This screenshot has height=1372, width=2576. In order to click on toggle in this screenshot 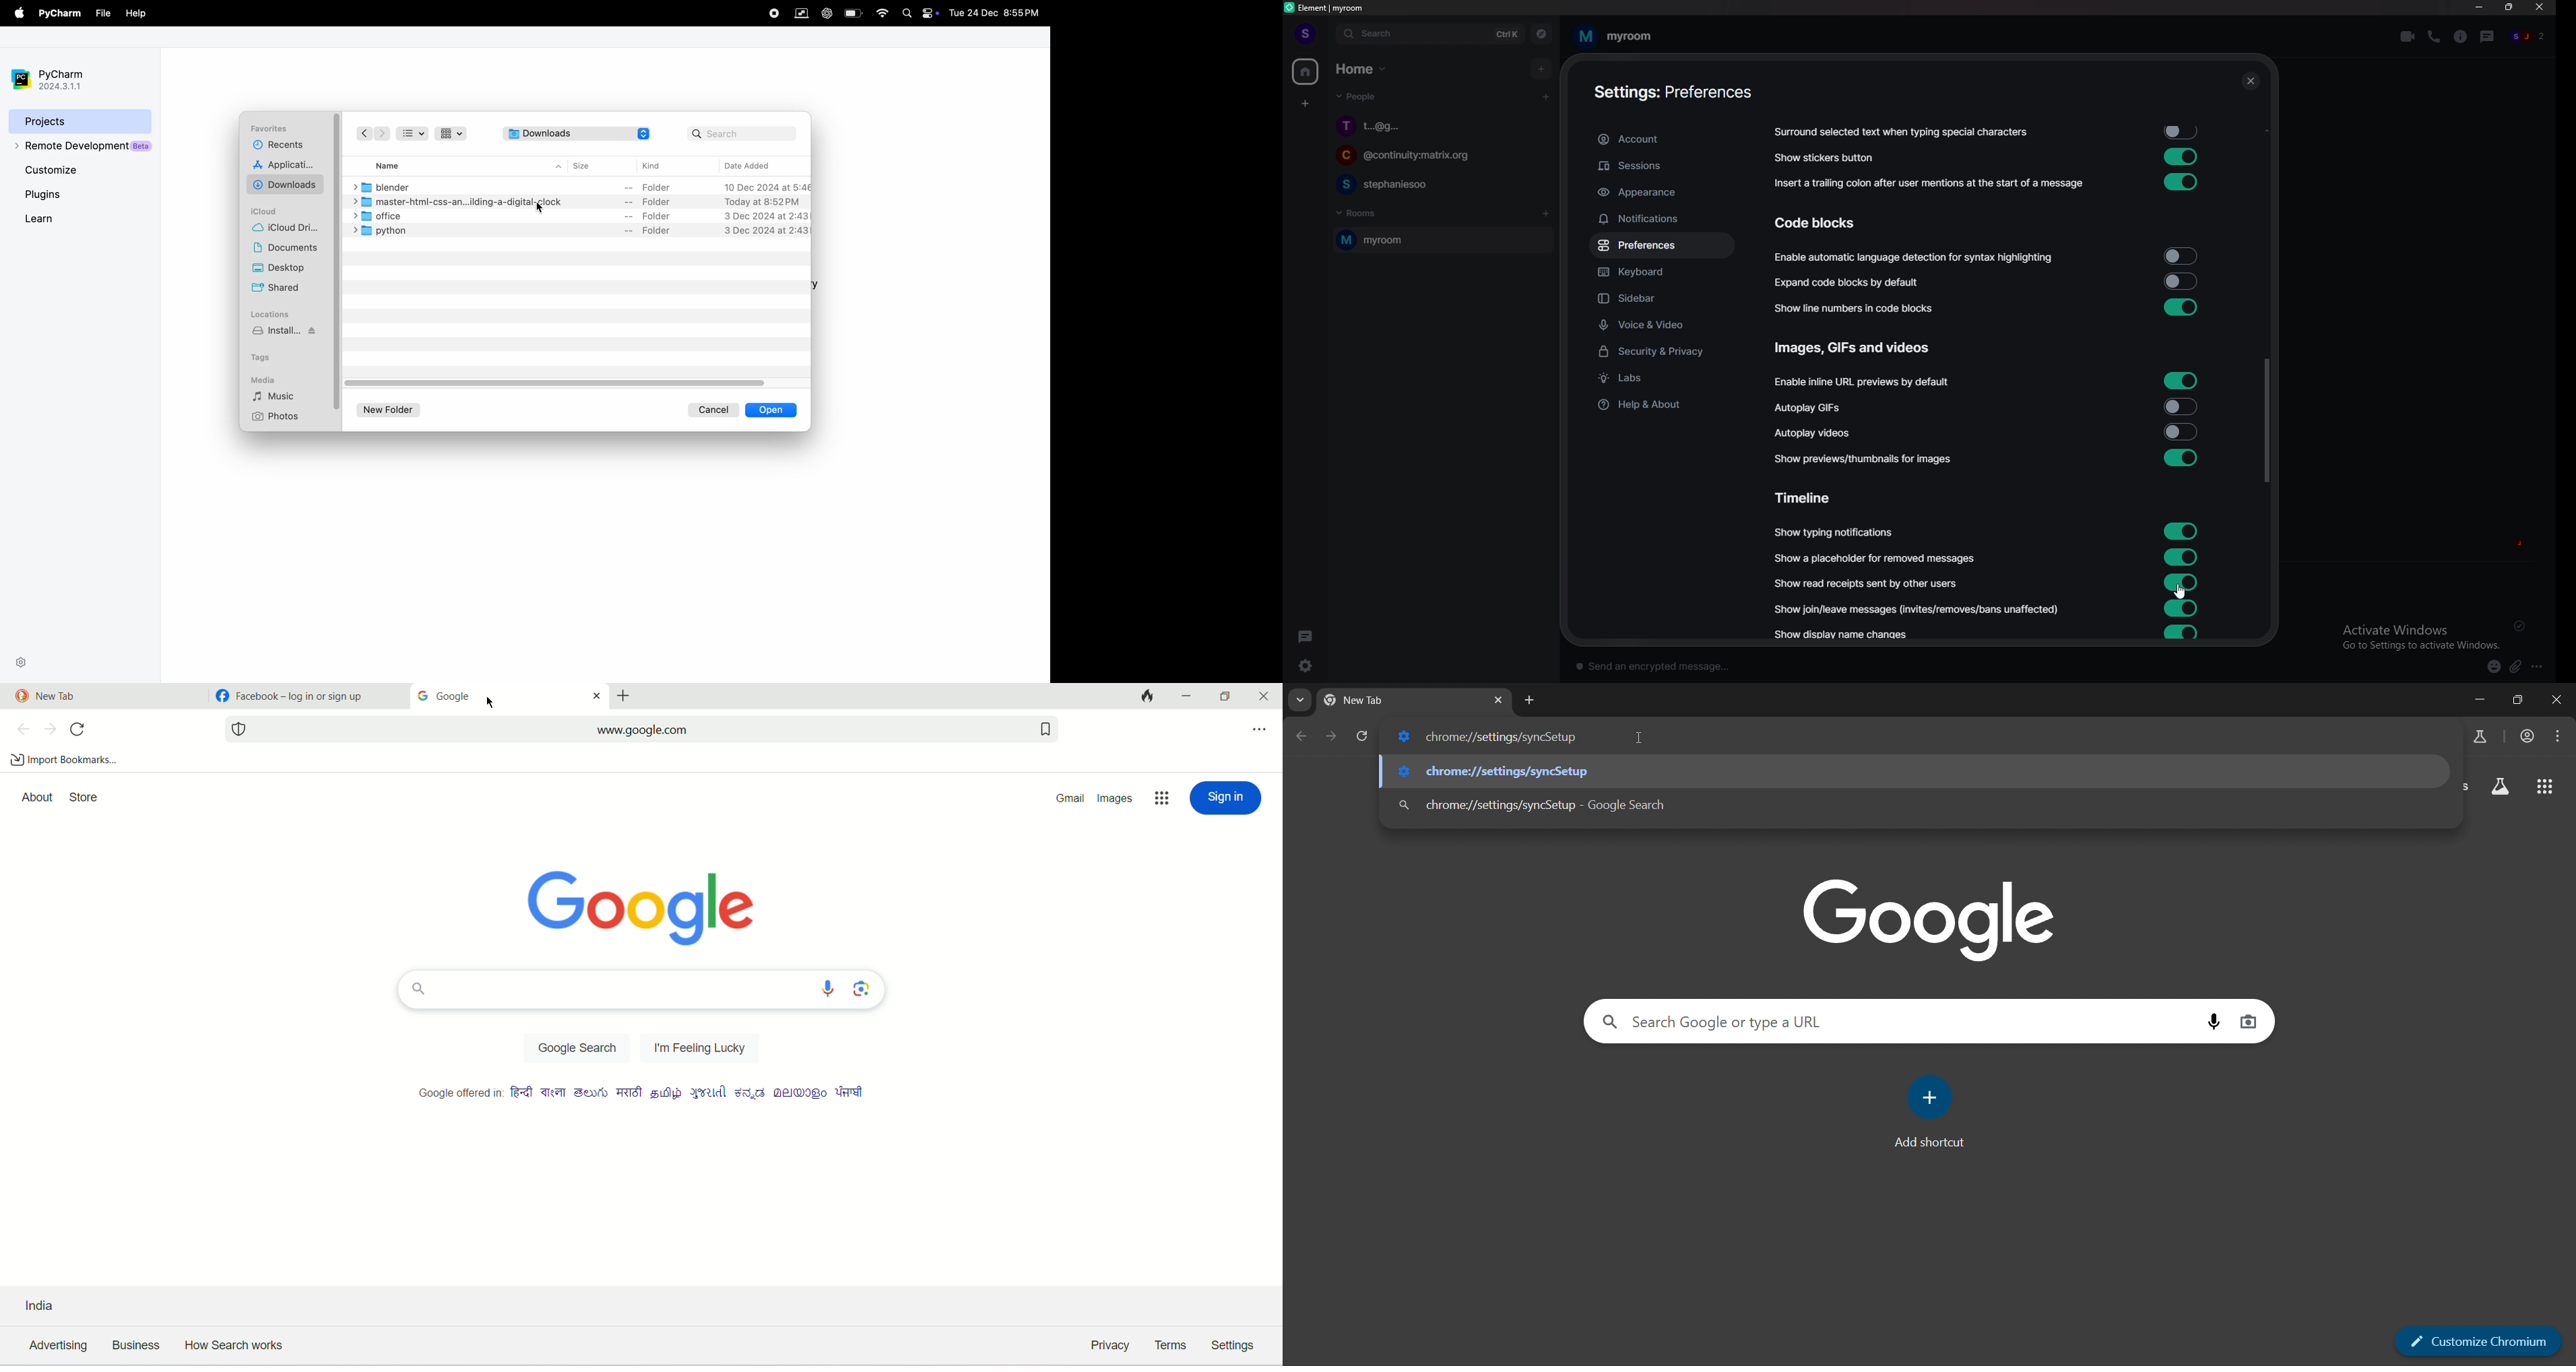, I will do `click(2181, 458)`.